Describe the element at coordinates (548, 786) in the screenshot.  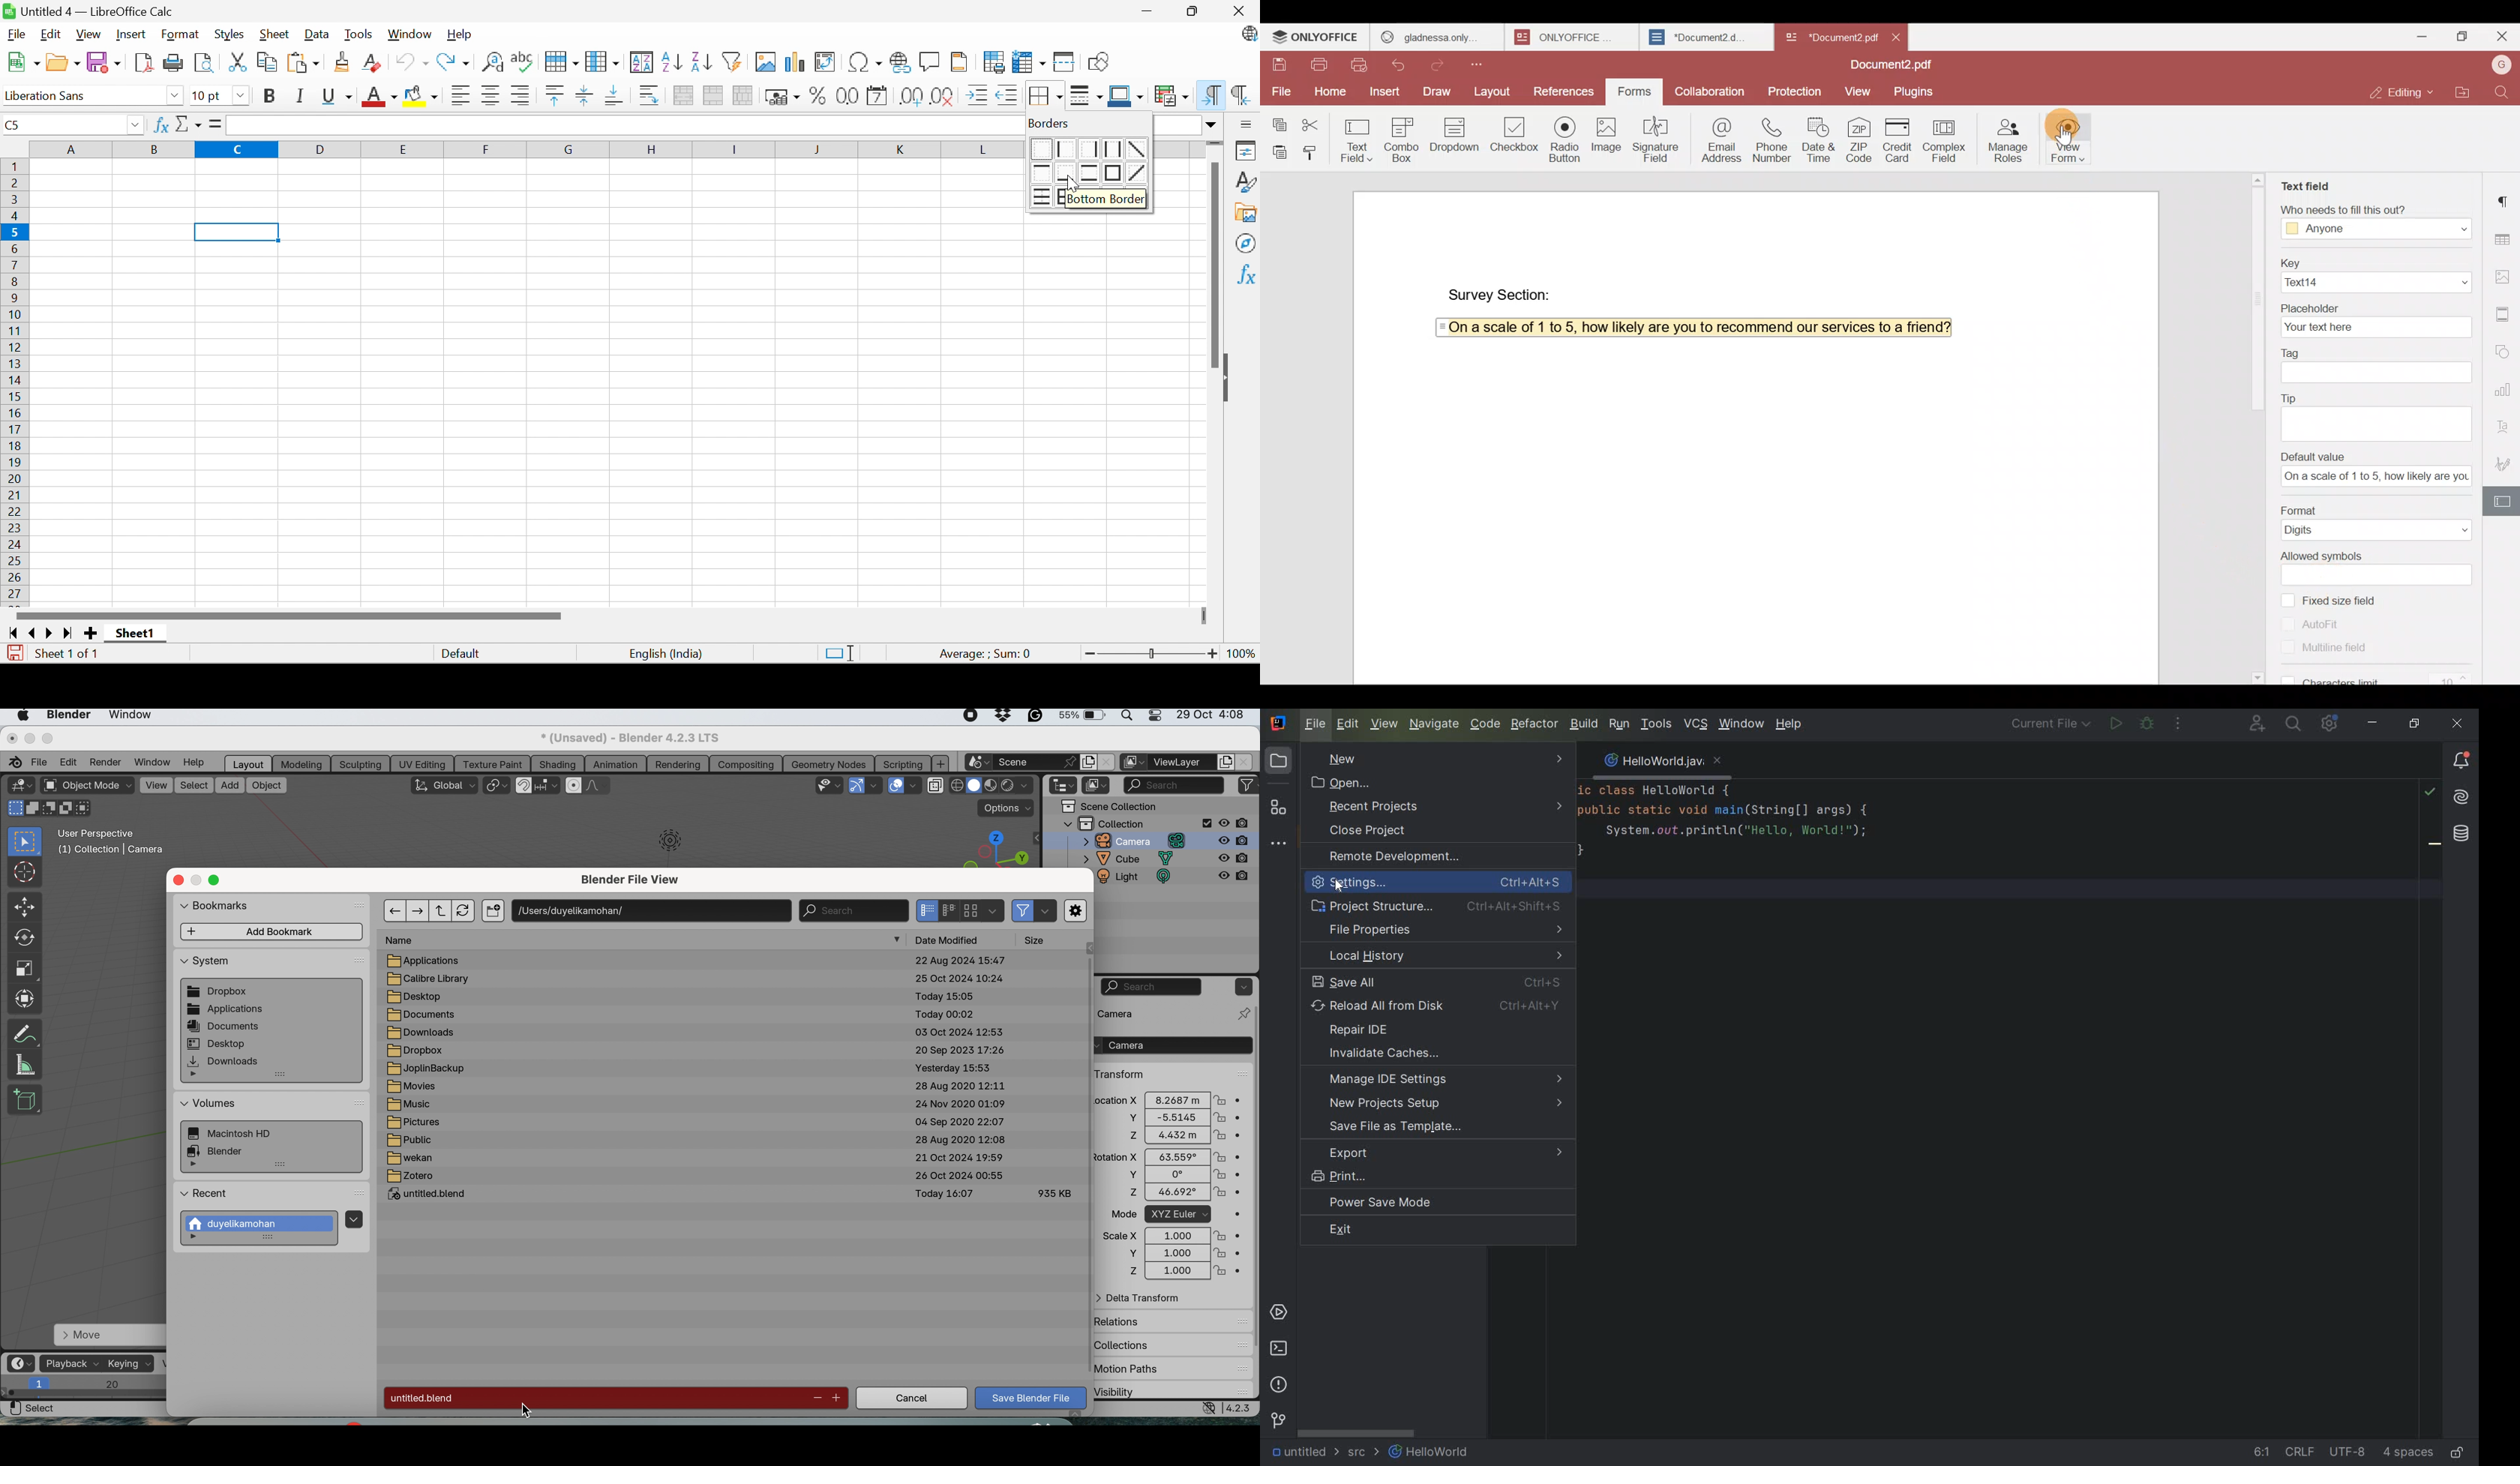
I see `snapping` at that location.